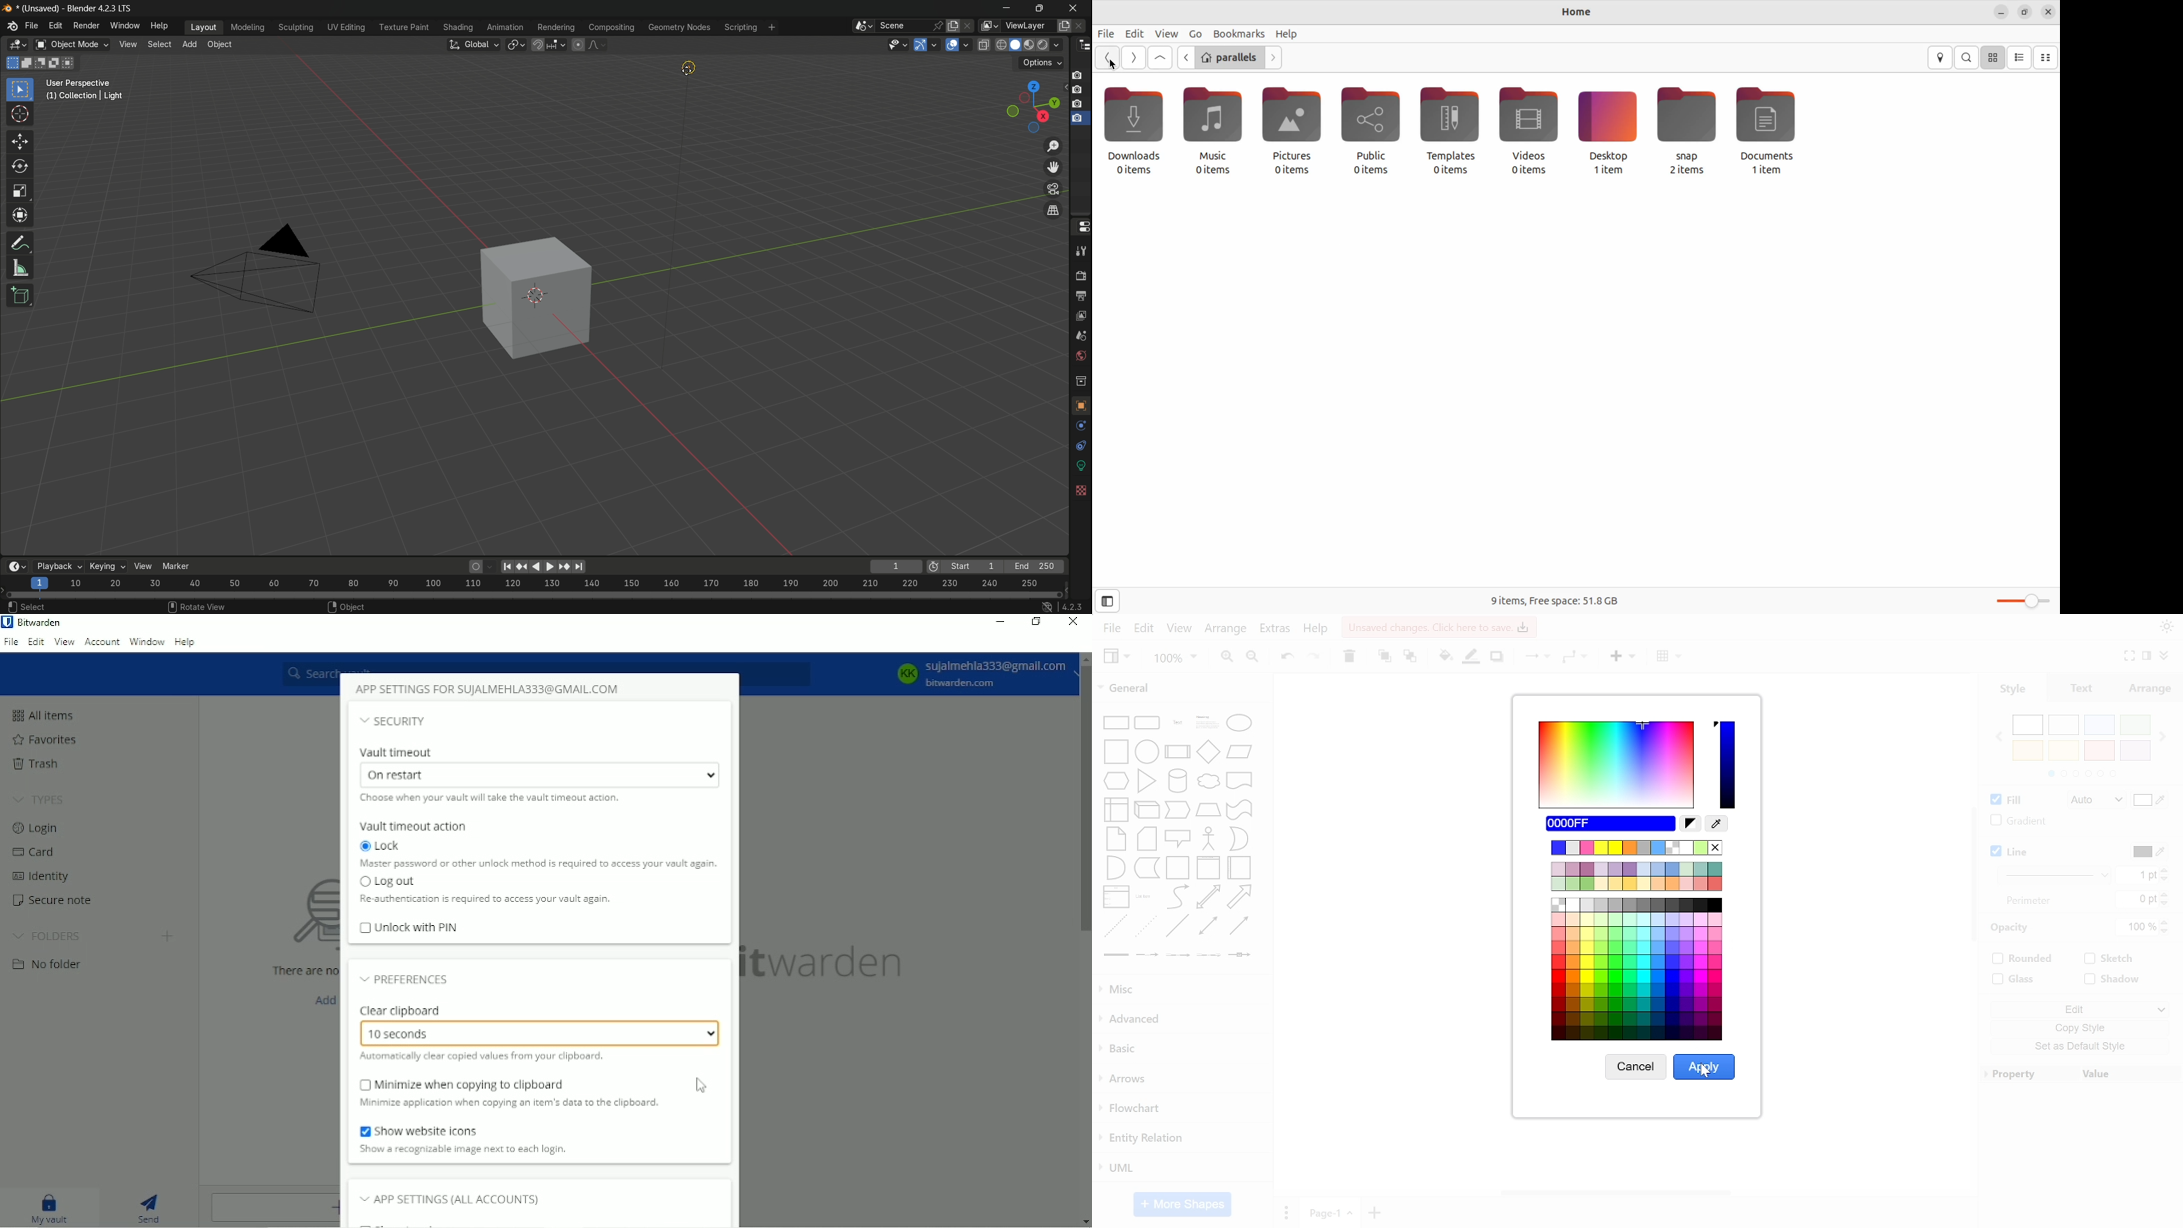  I want to click on show overlays, so click(951, 44).